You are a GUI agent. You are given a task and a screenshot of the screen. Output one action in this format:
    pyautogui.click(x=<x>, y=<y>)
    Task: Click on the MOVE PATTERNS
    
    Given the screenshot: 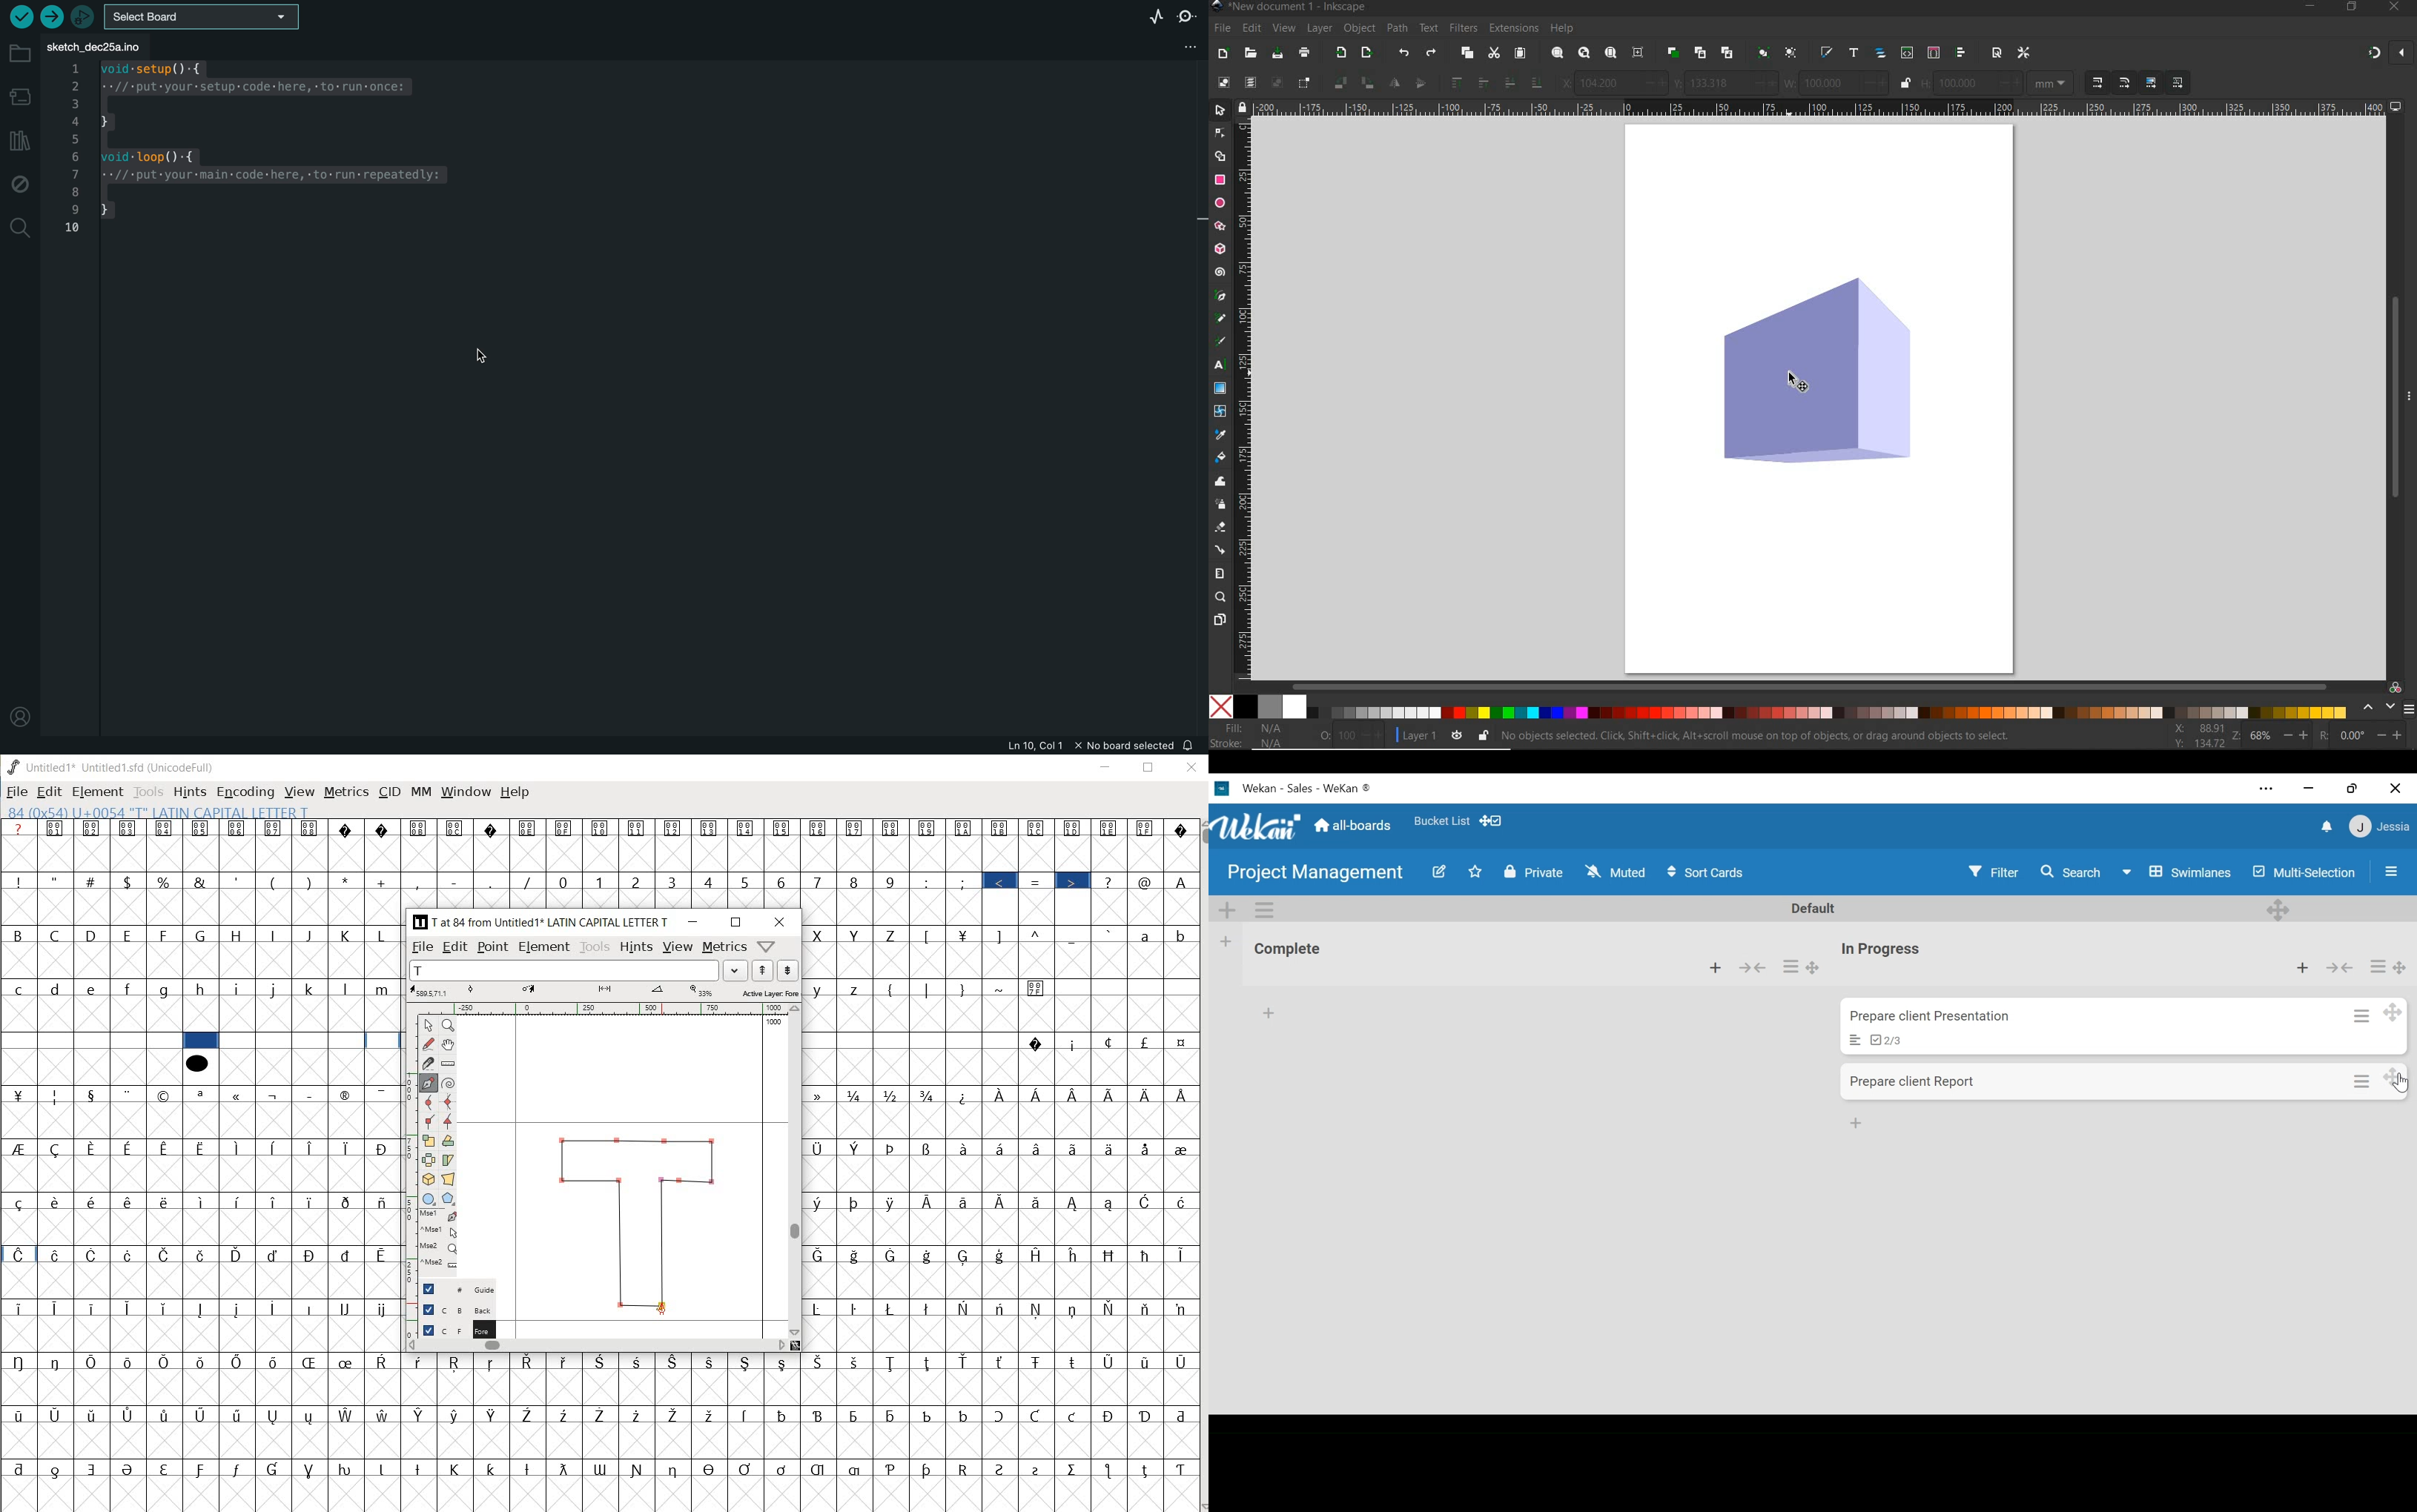 What is the action you would take?
    pyautogui.click(x=2178, y=83)
    